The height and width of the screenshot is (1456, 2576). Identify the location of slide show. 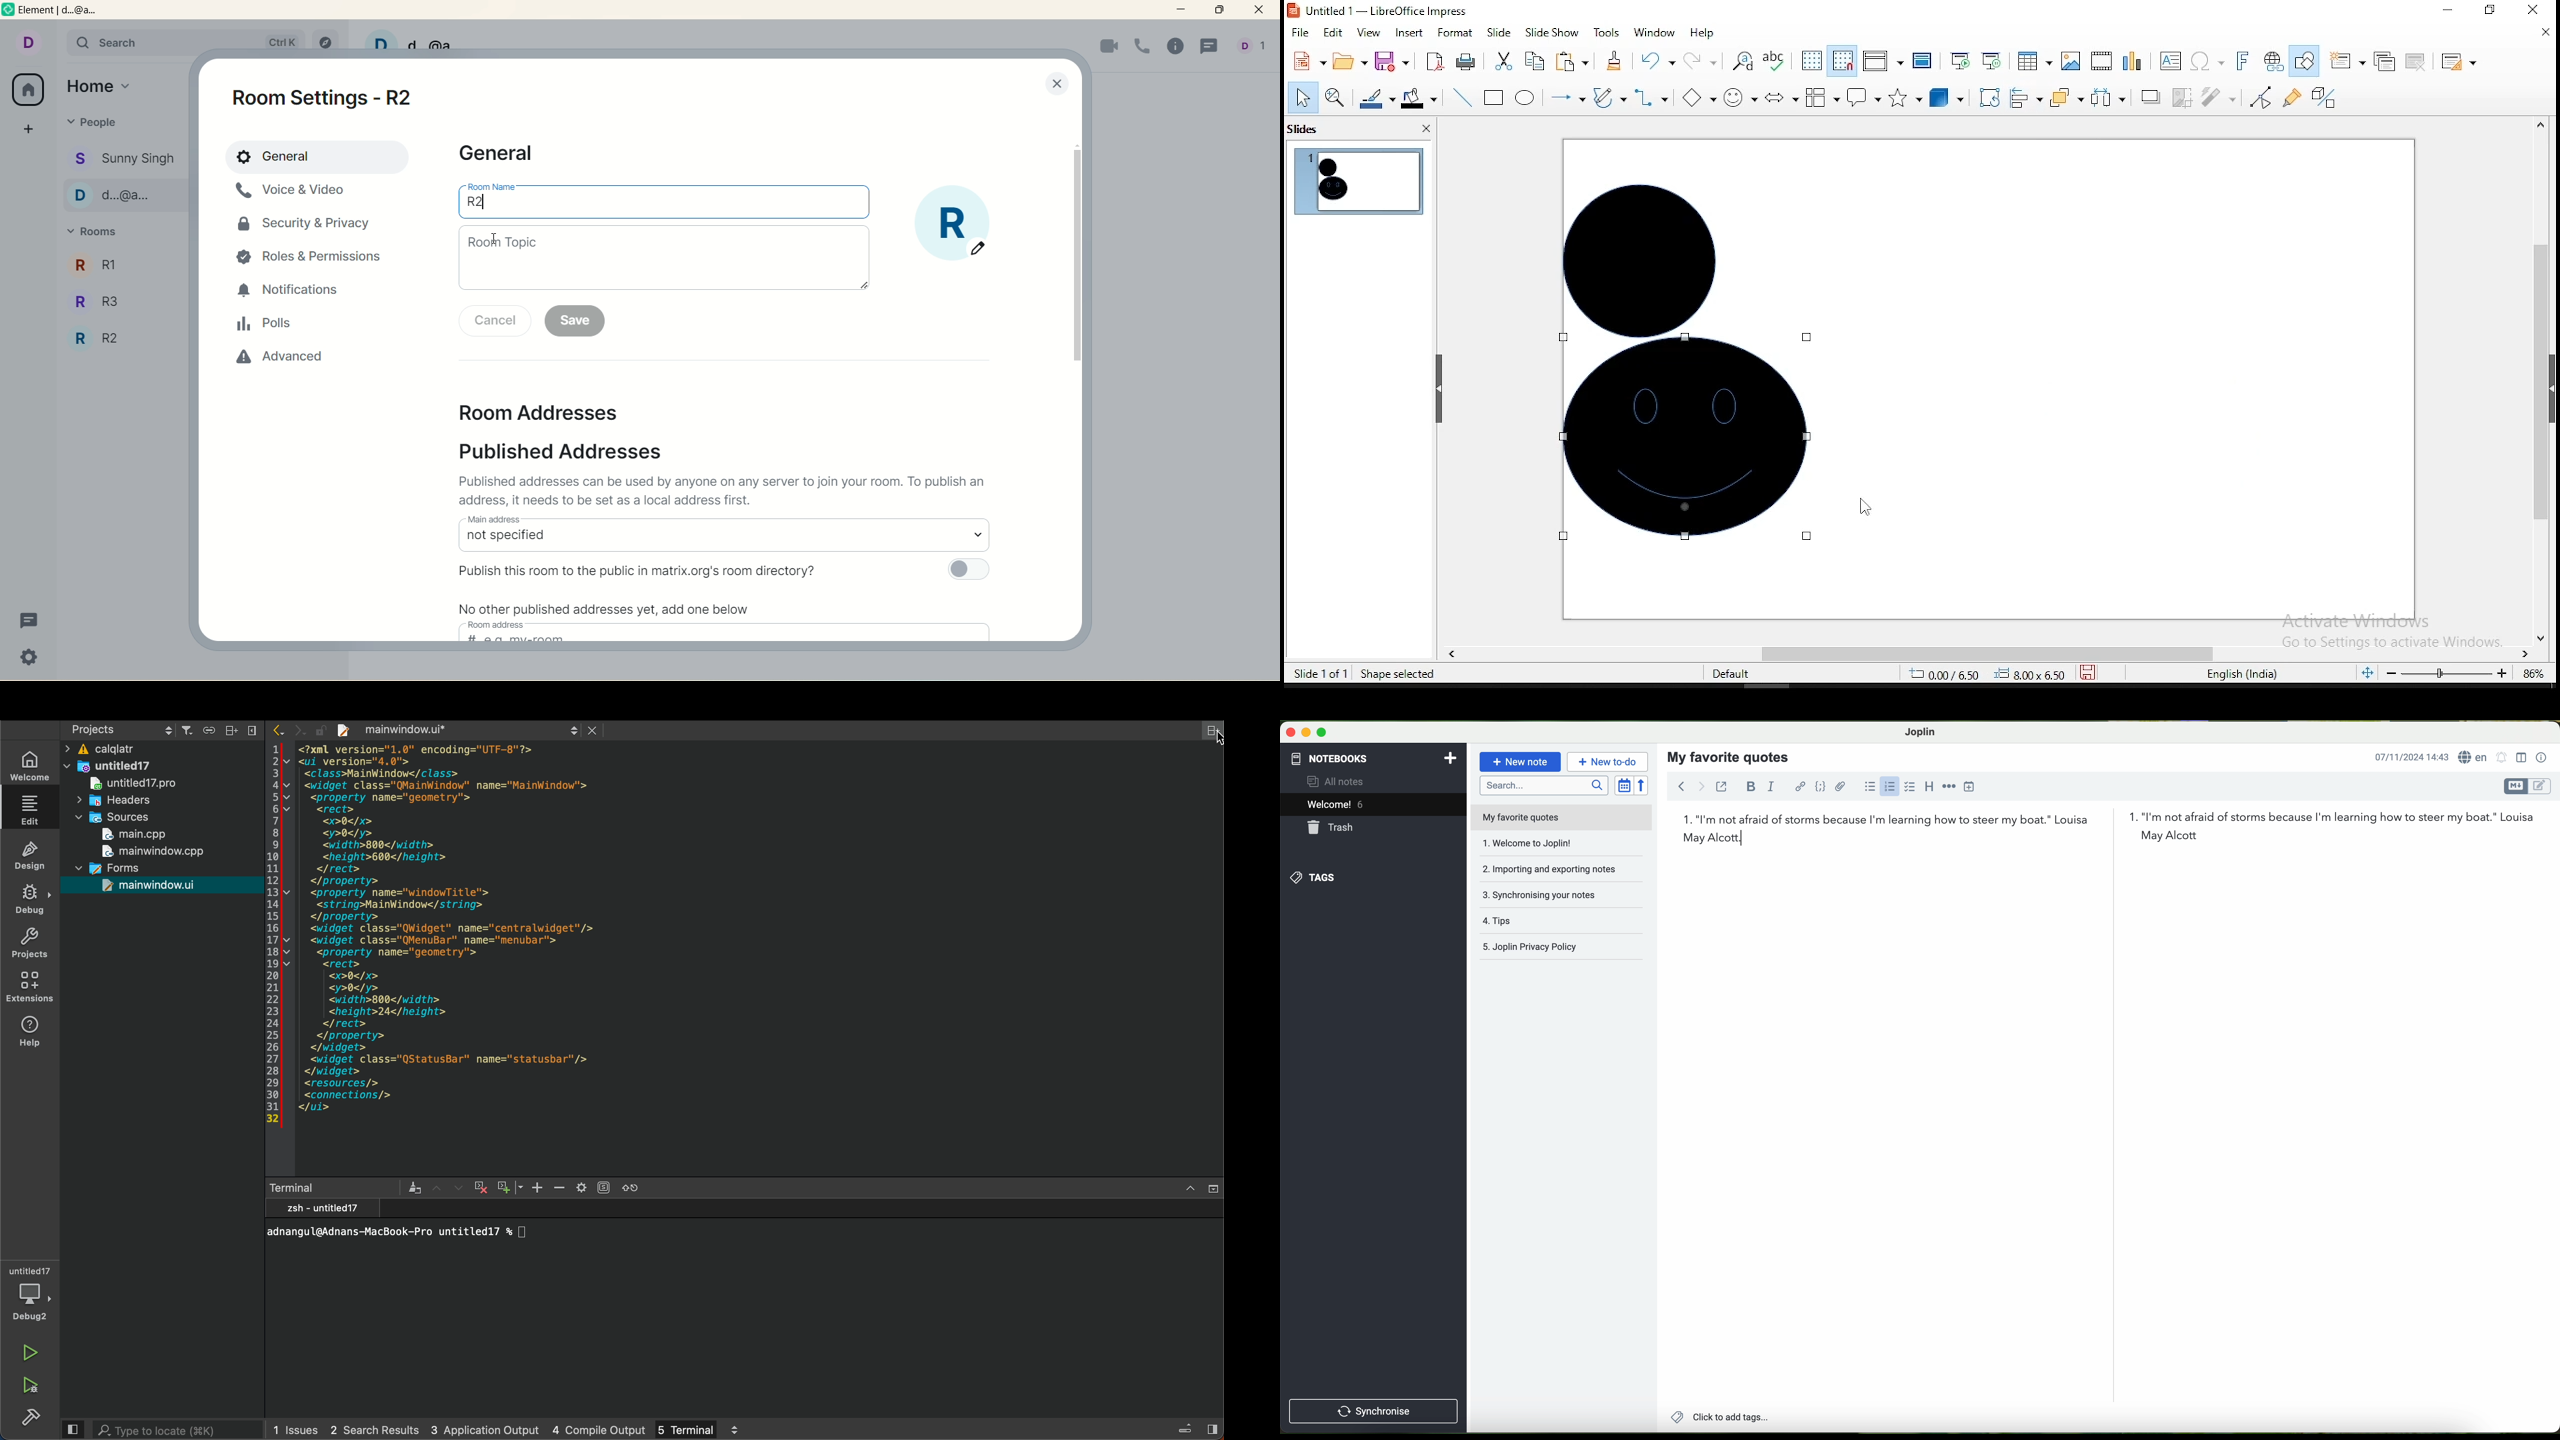
(1552, 31).